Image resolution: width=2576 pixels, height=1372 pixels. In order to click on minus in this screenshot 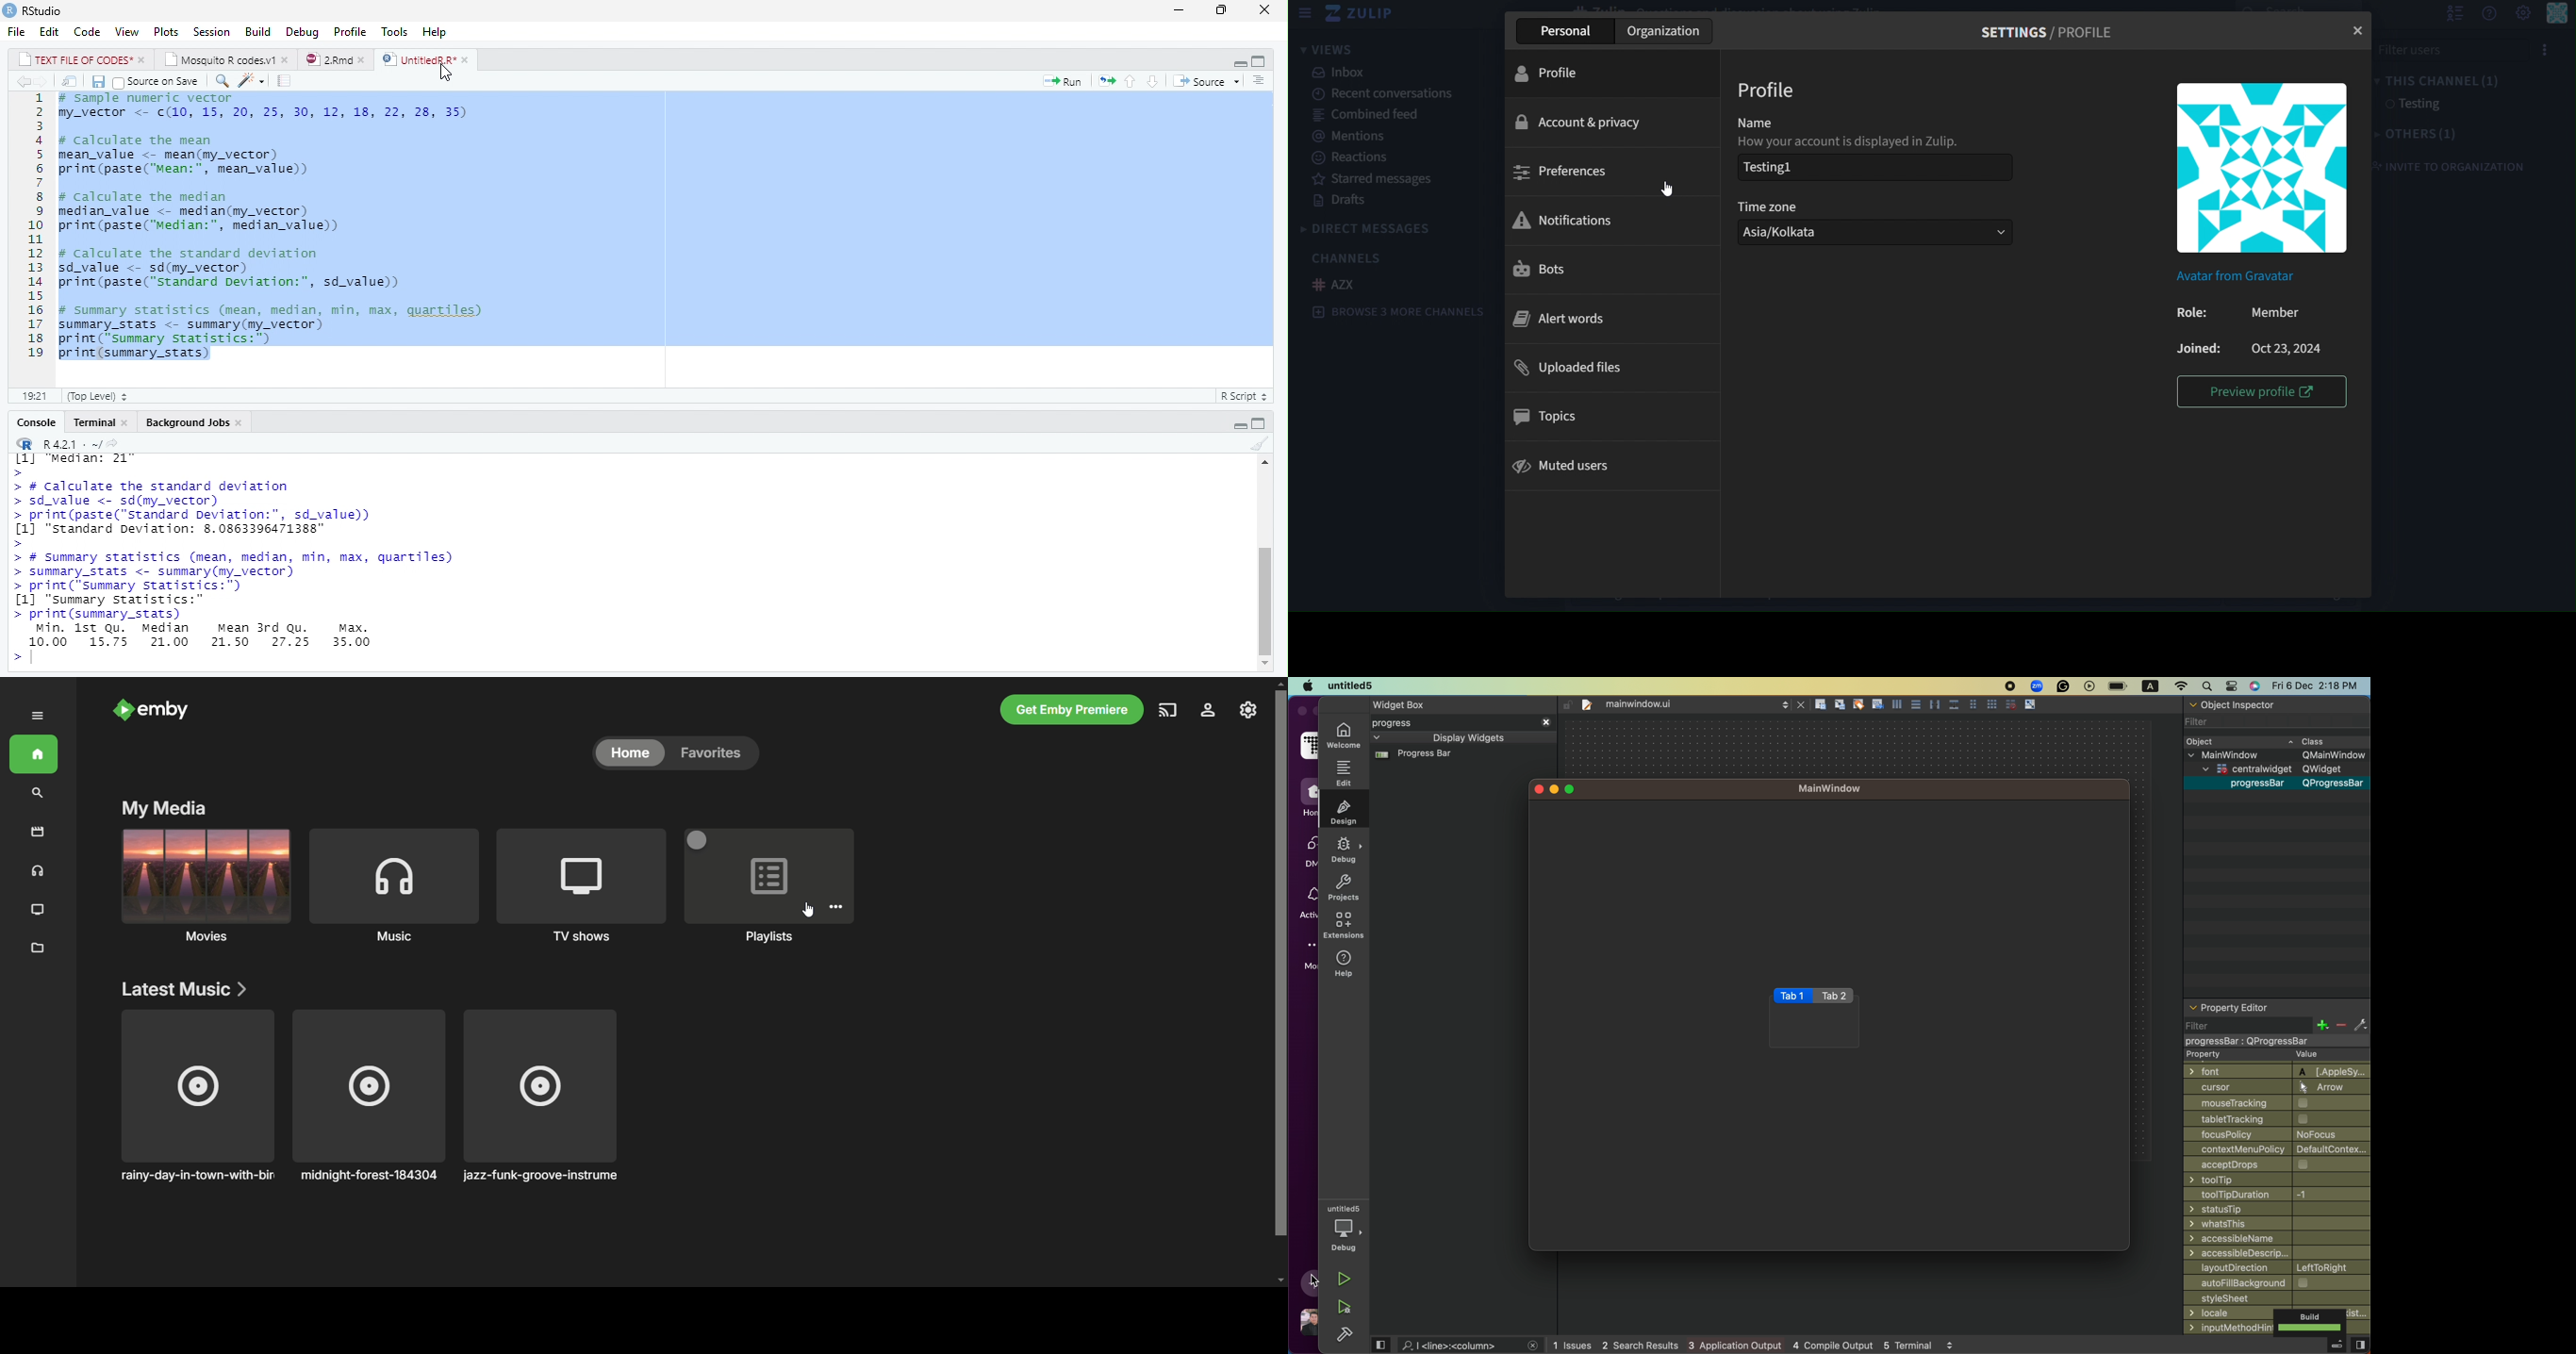, I will do `click(2341, 1026)`.